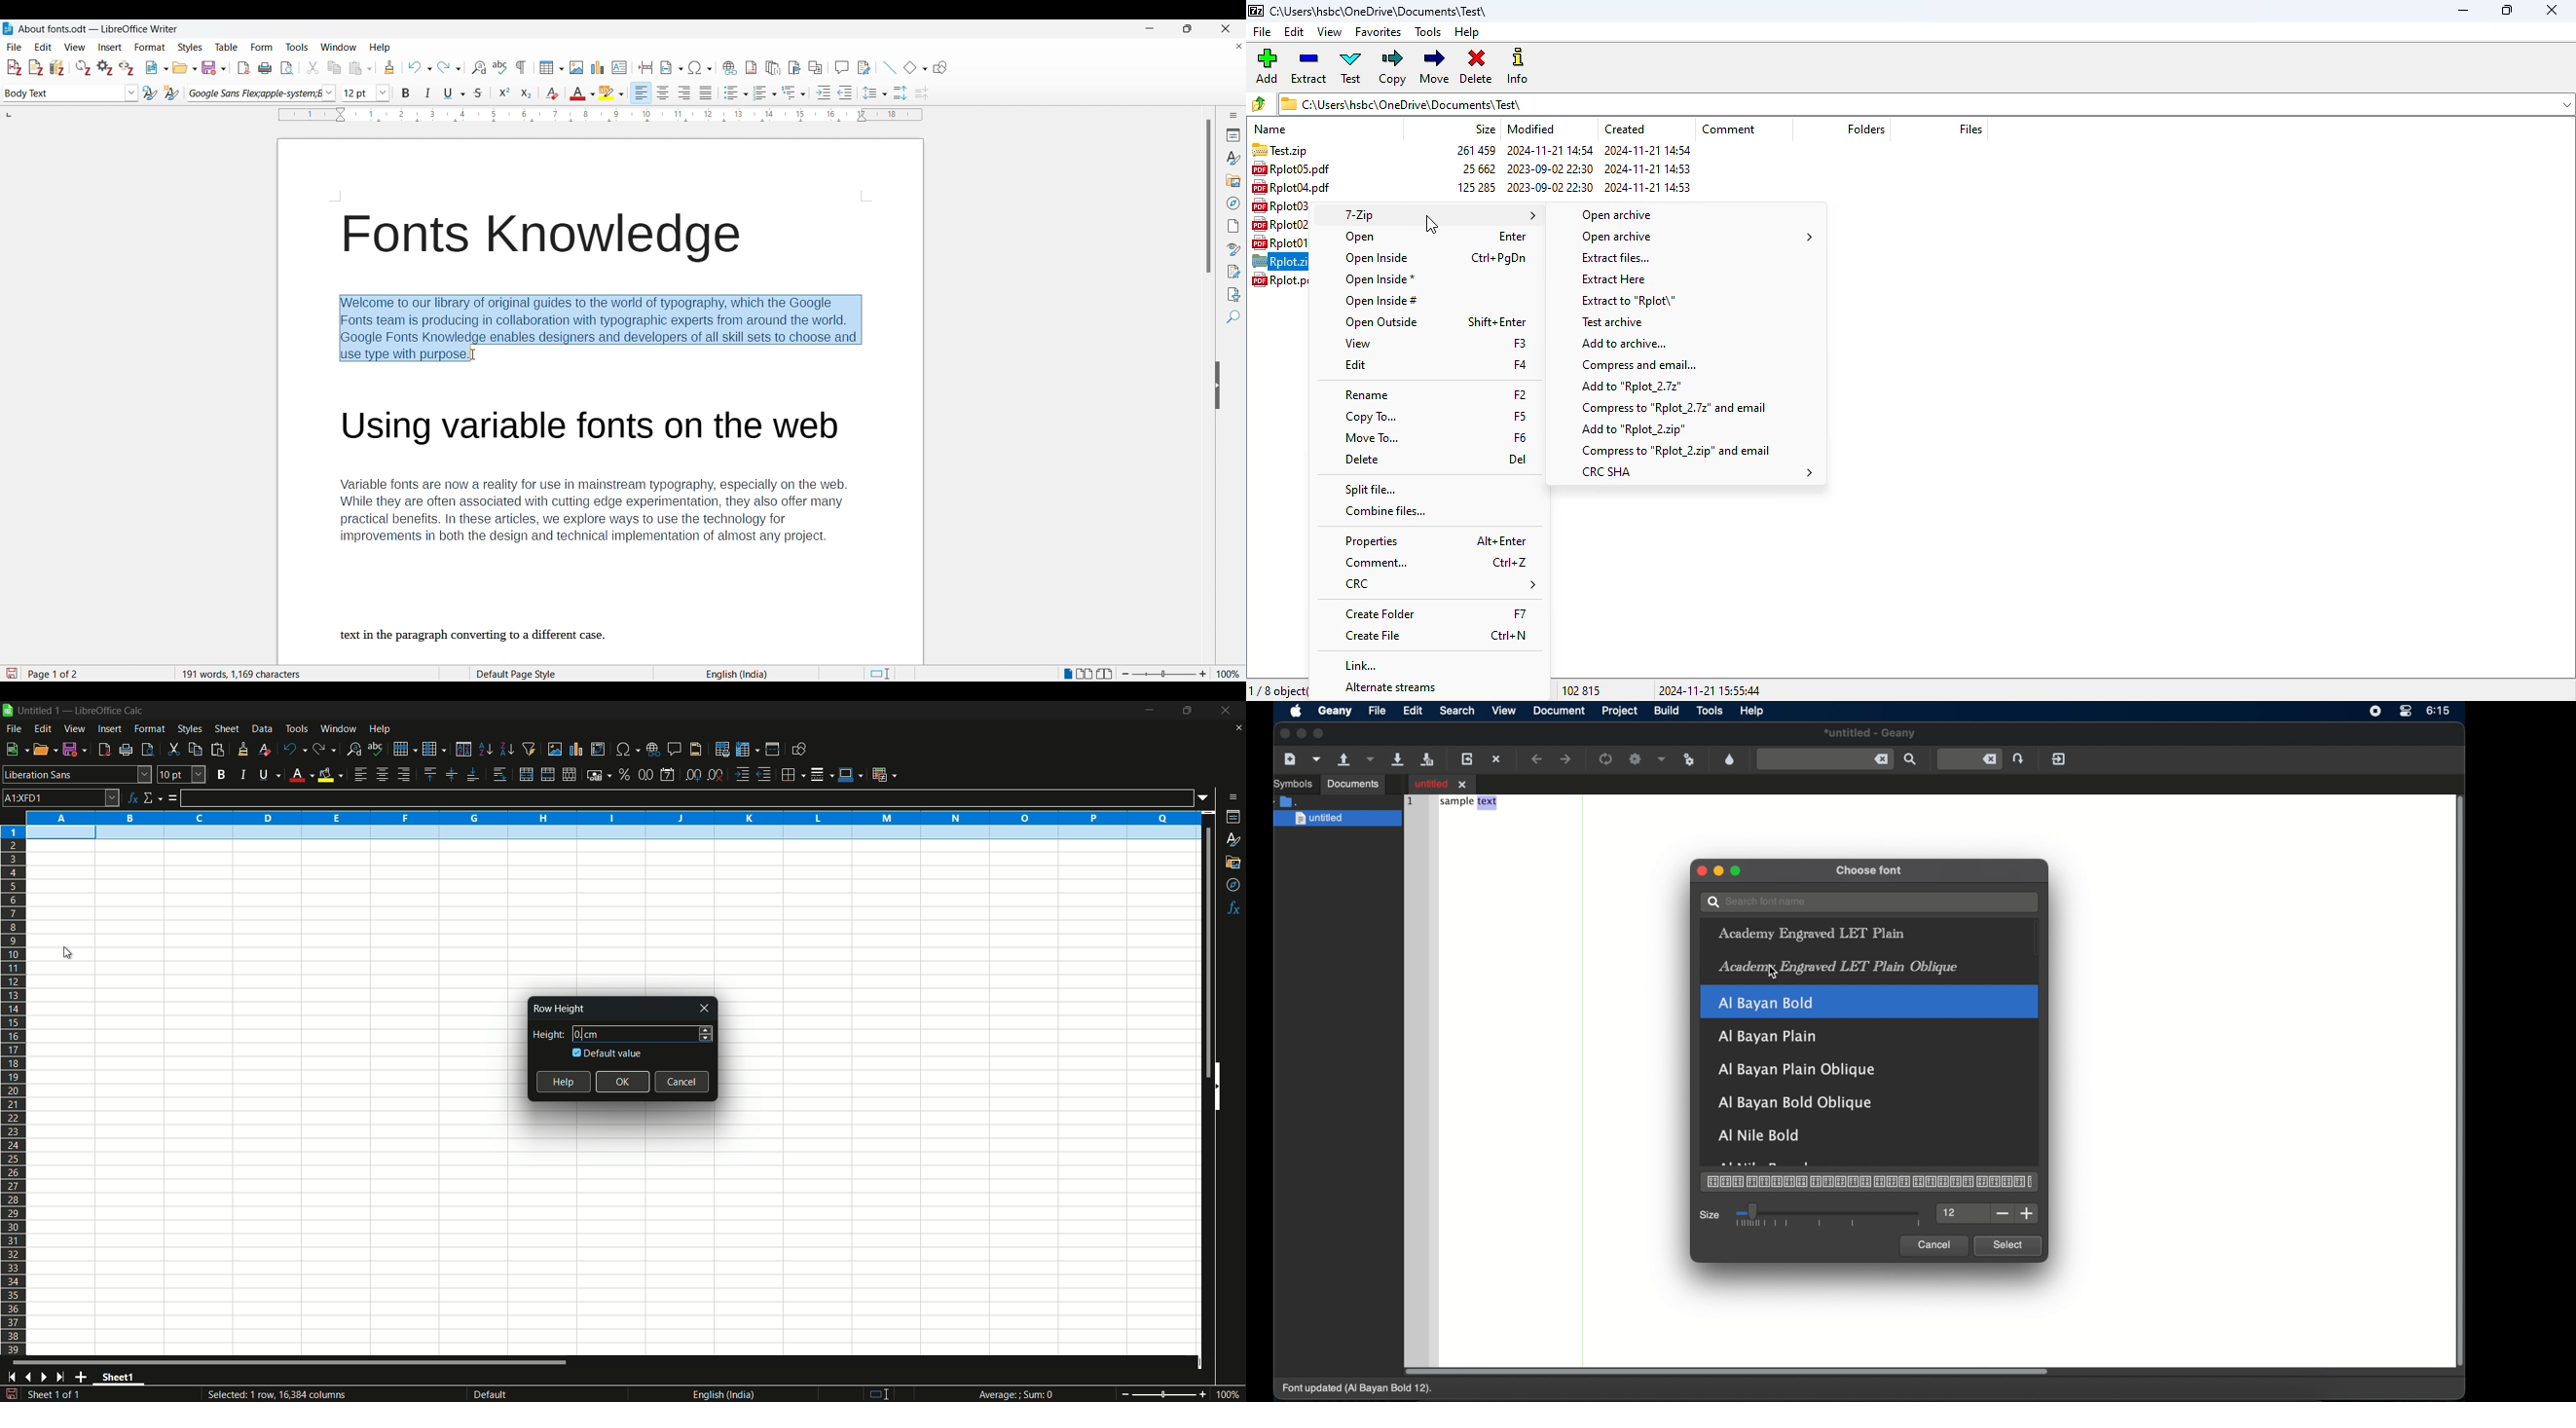 This screenshot has width=2576, height=1428. Describe the element at coordinates (2007, 1246) in the screenshot. I see `select` at that location.